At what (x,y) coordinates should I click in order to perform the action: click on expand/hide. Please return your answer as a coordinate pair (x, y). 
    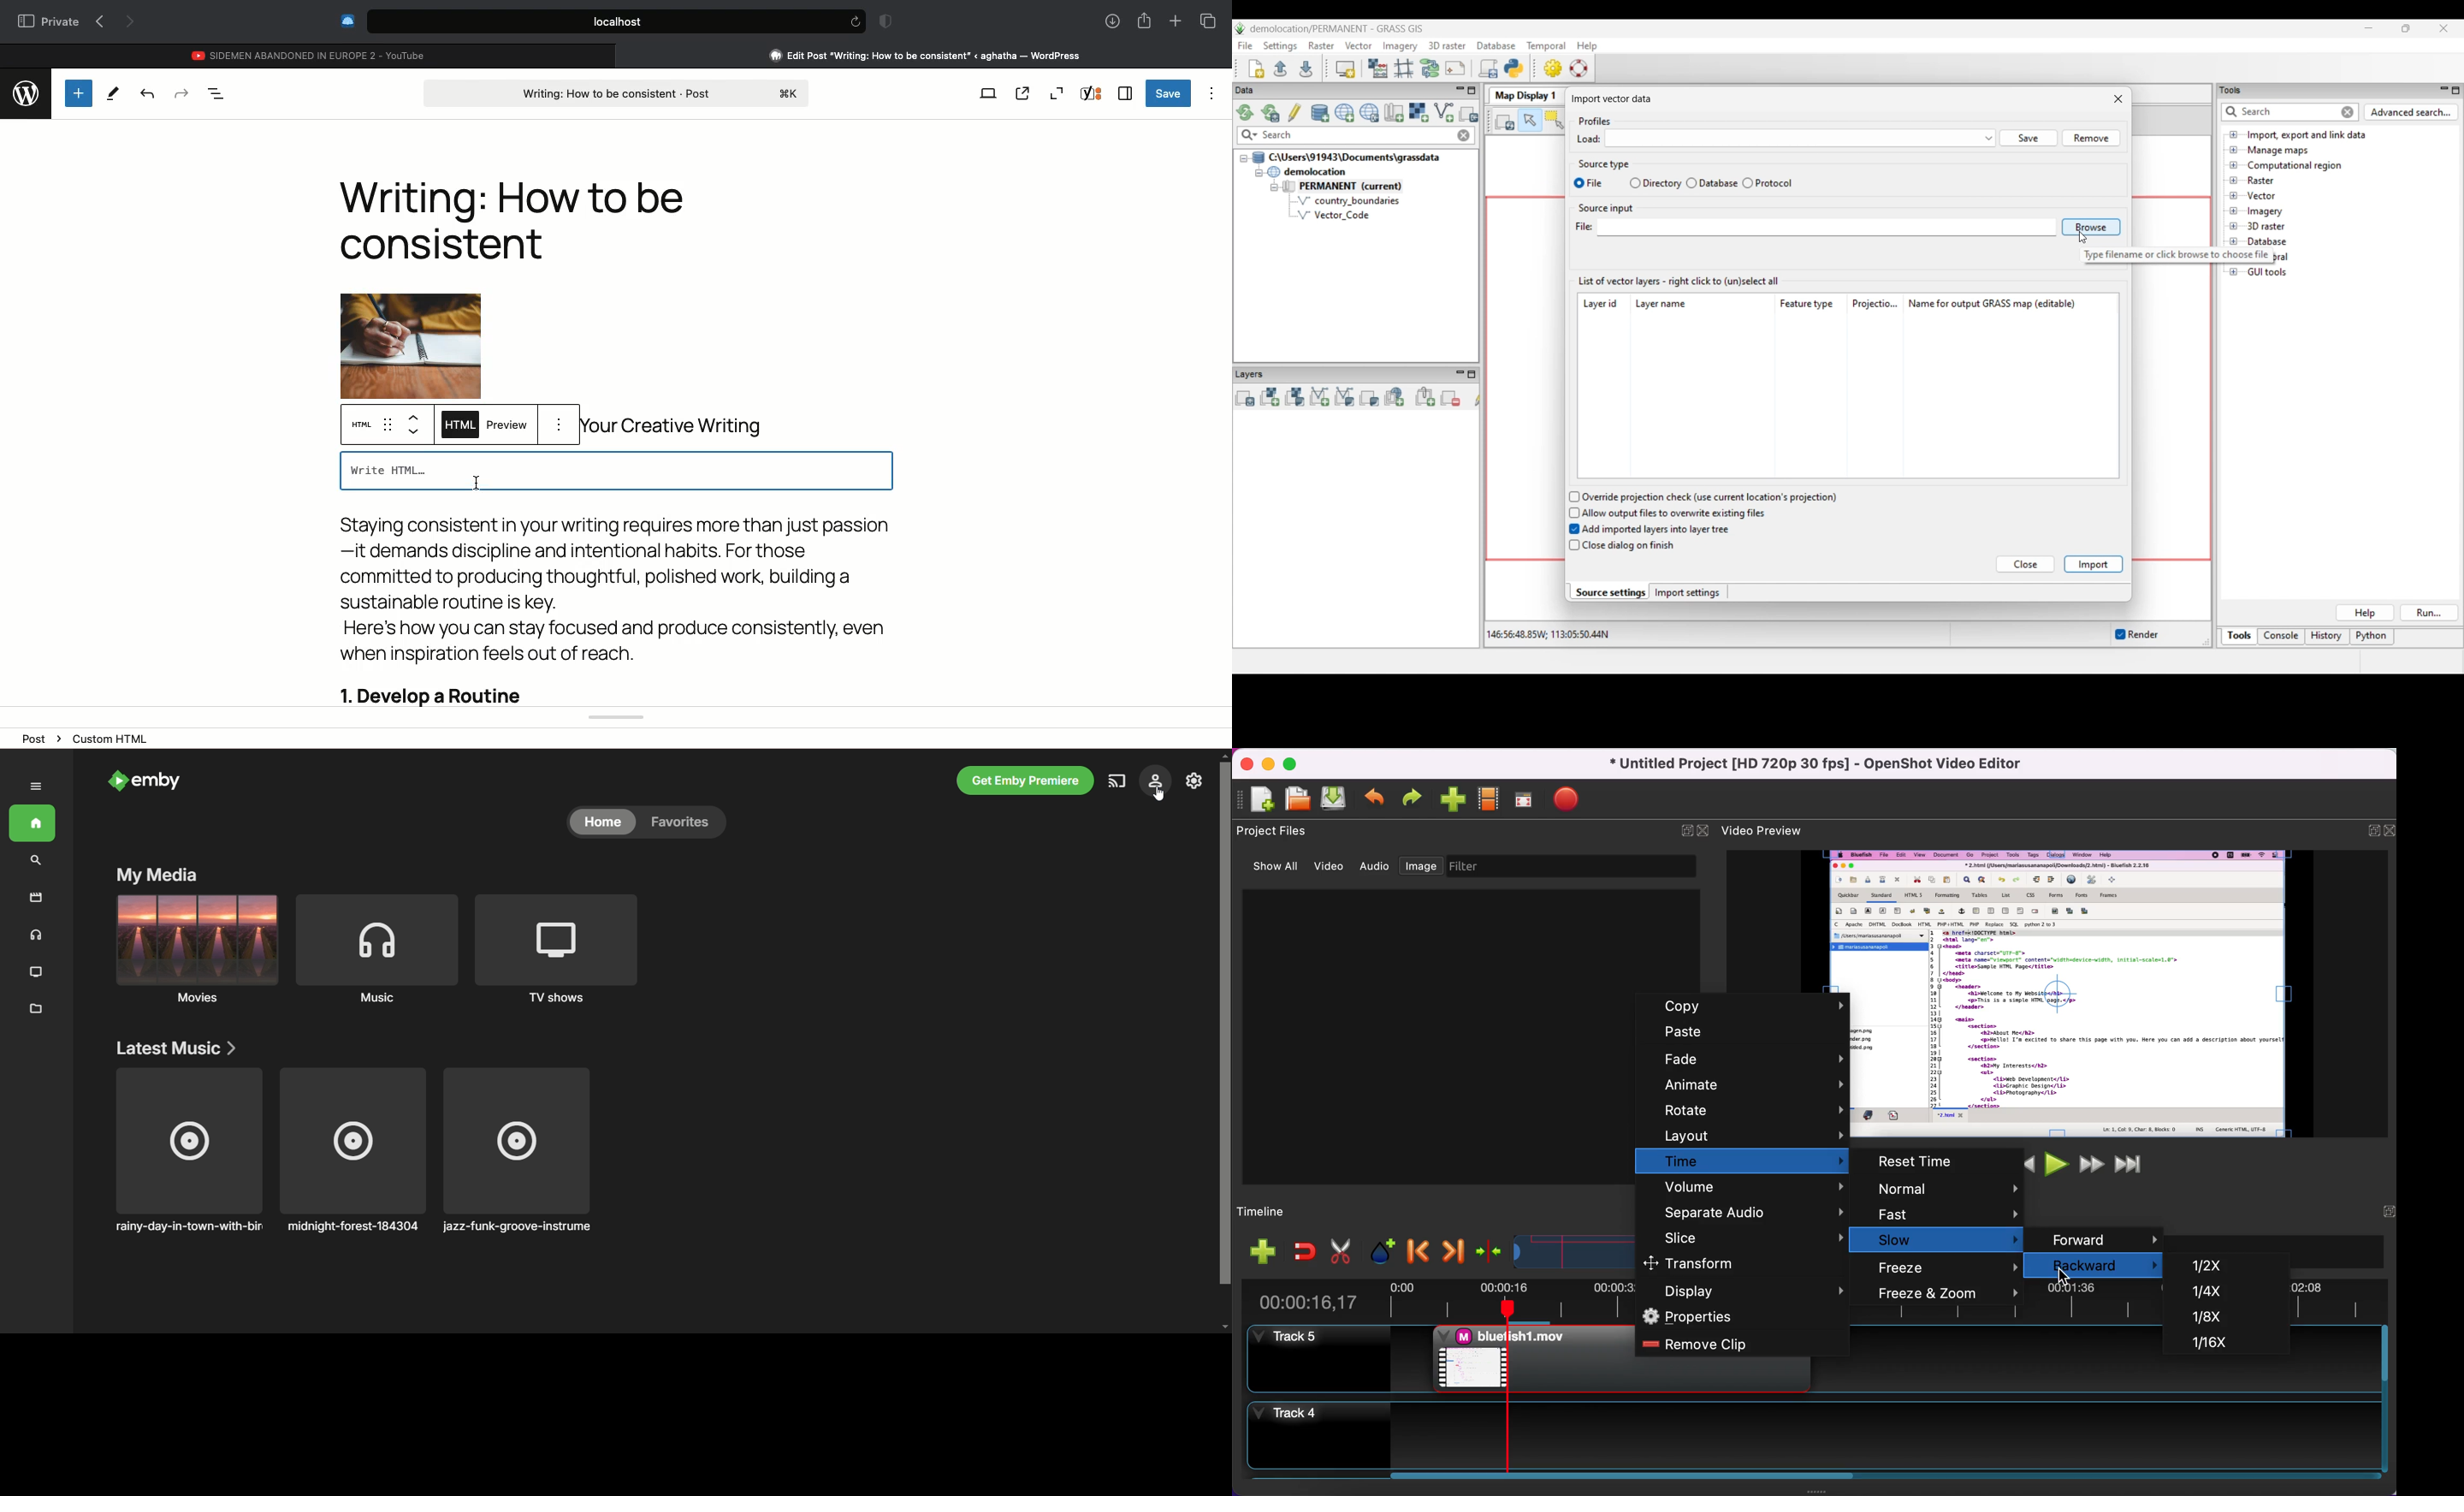
    Looking at the image, I should click on (1682, 830).